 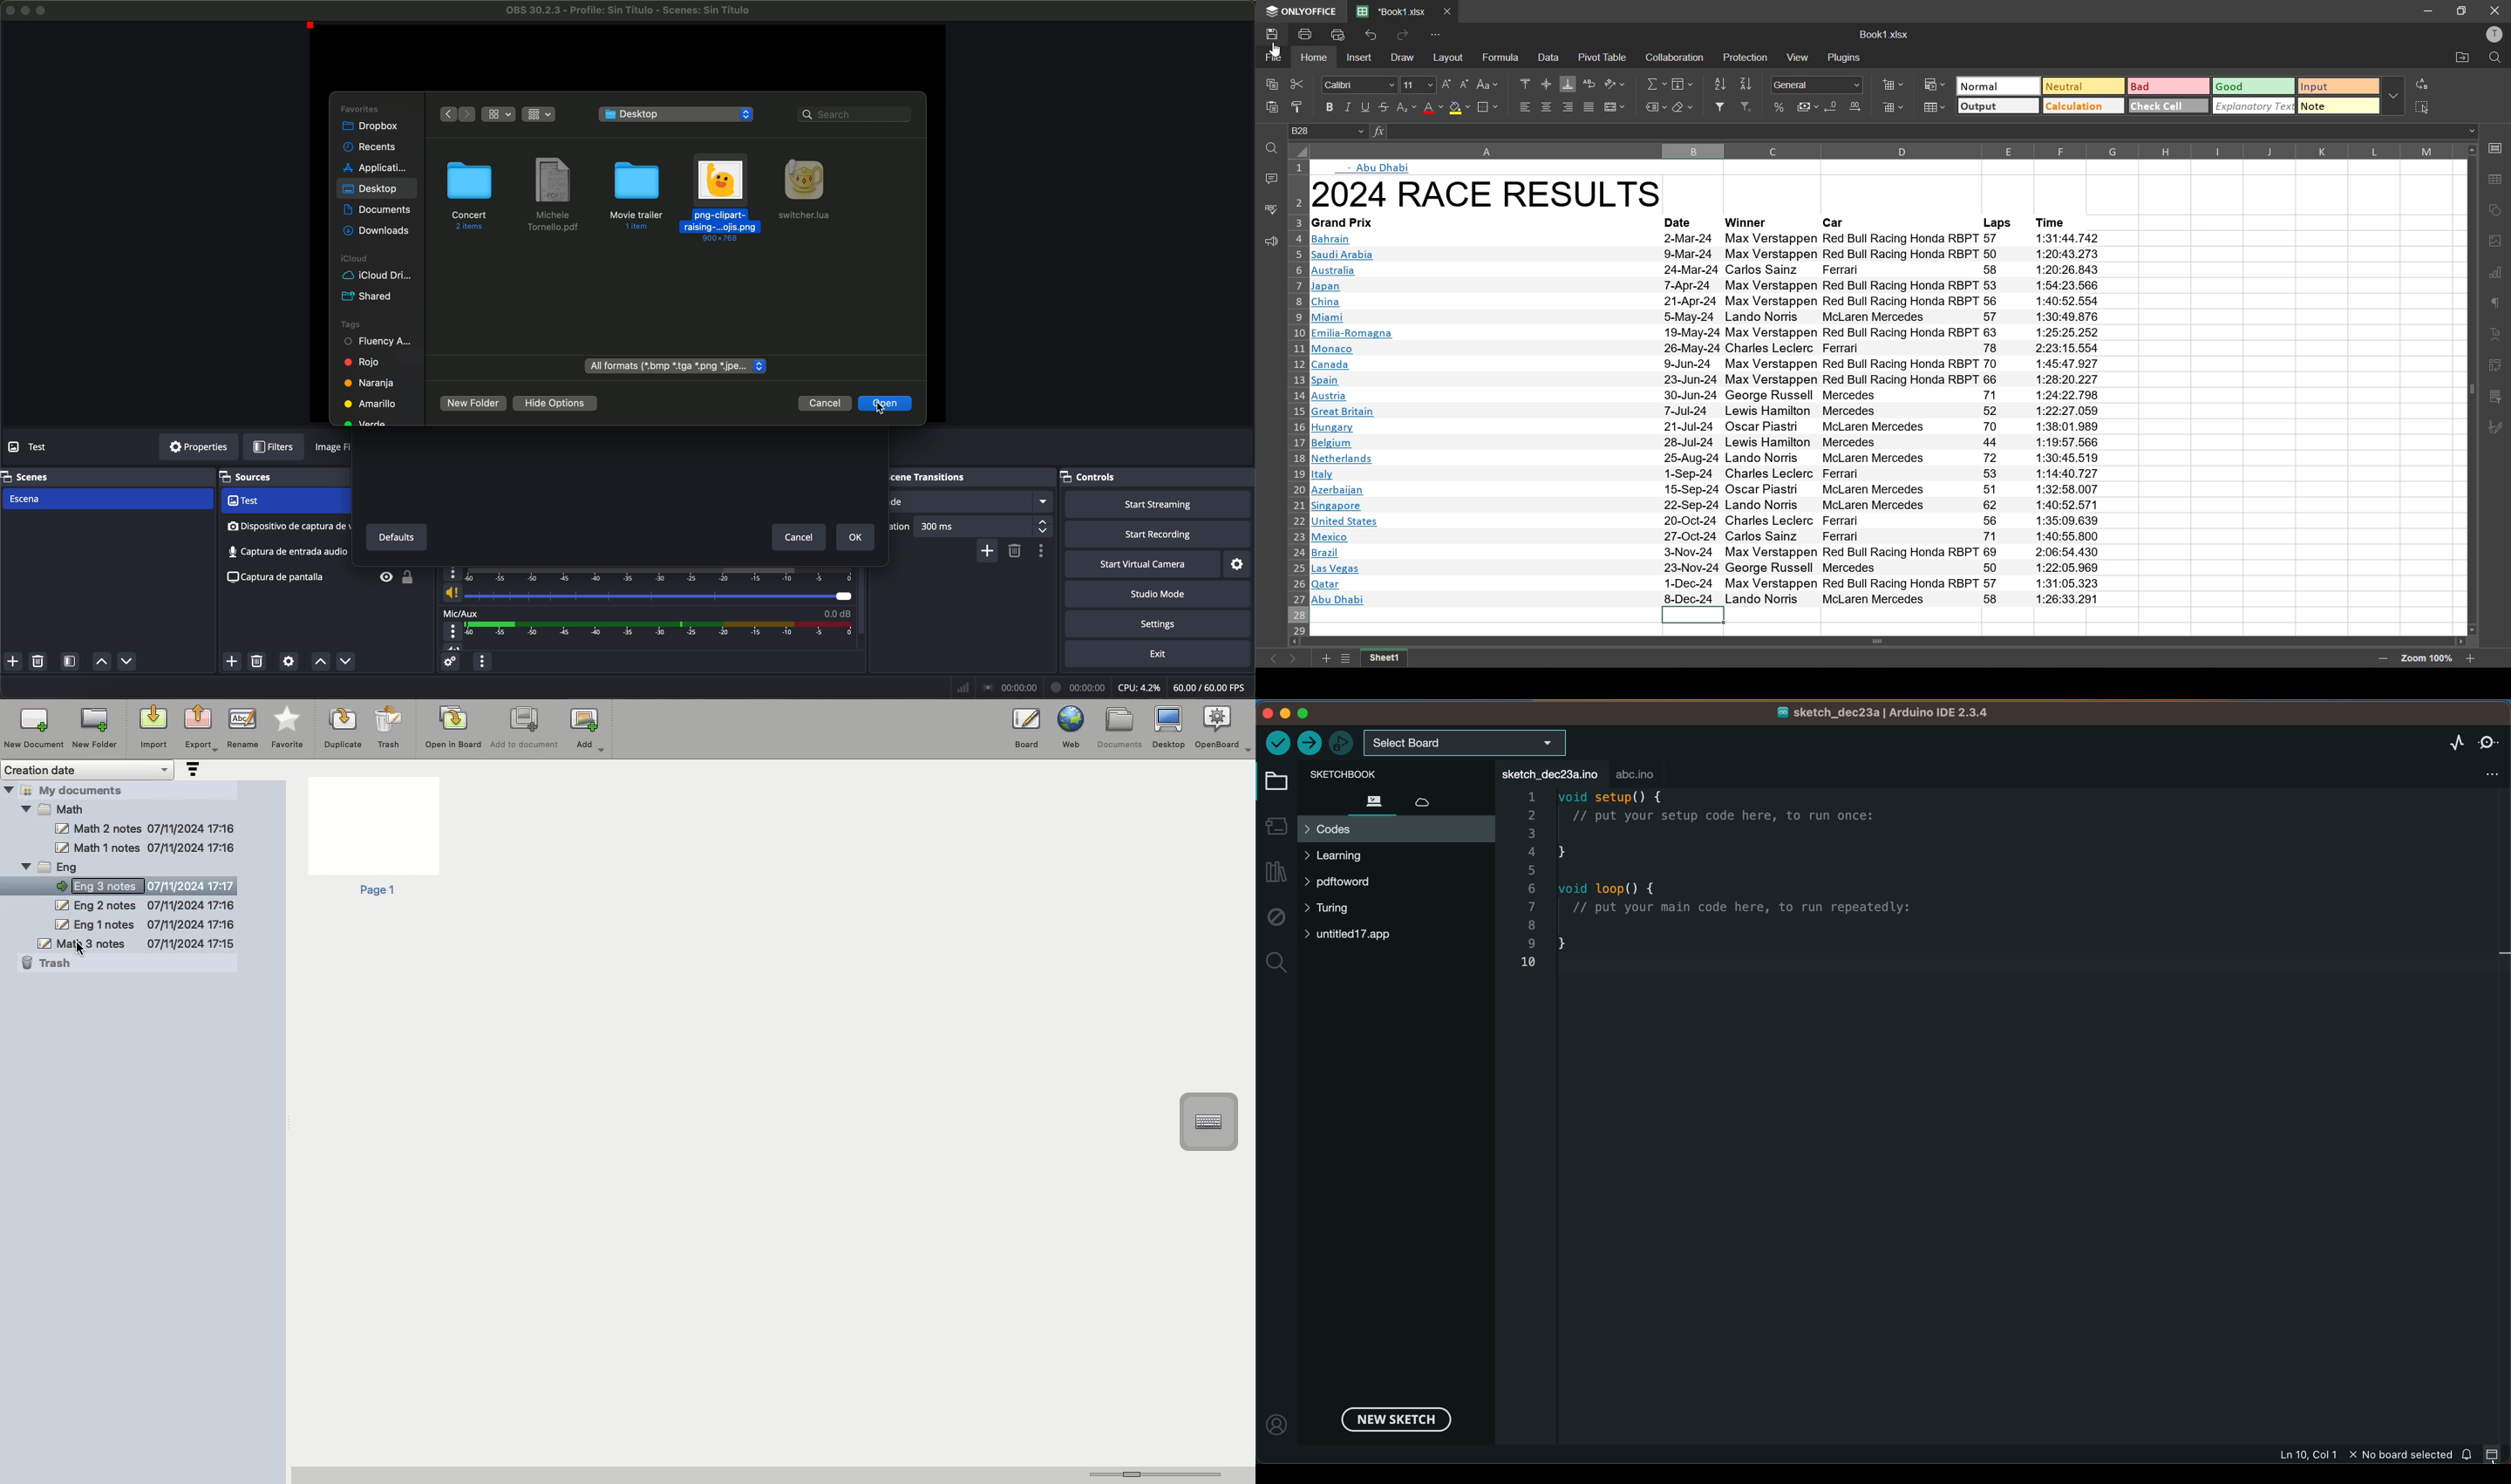 I want to click on file, so click(x=1270, y=60).